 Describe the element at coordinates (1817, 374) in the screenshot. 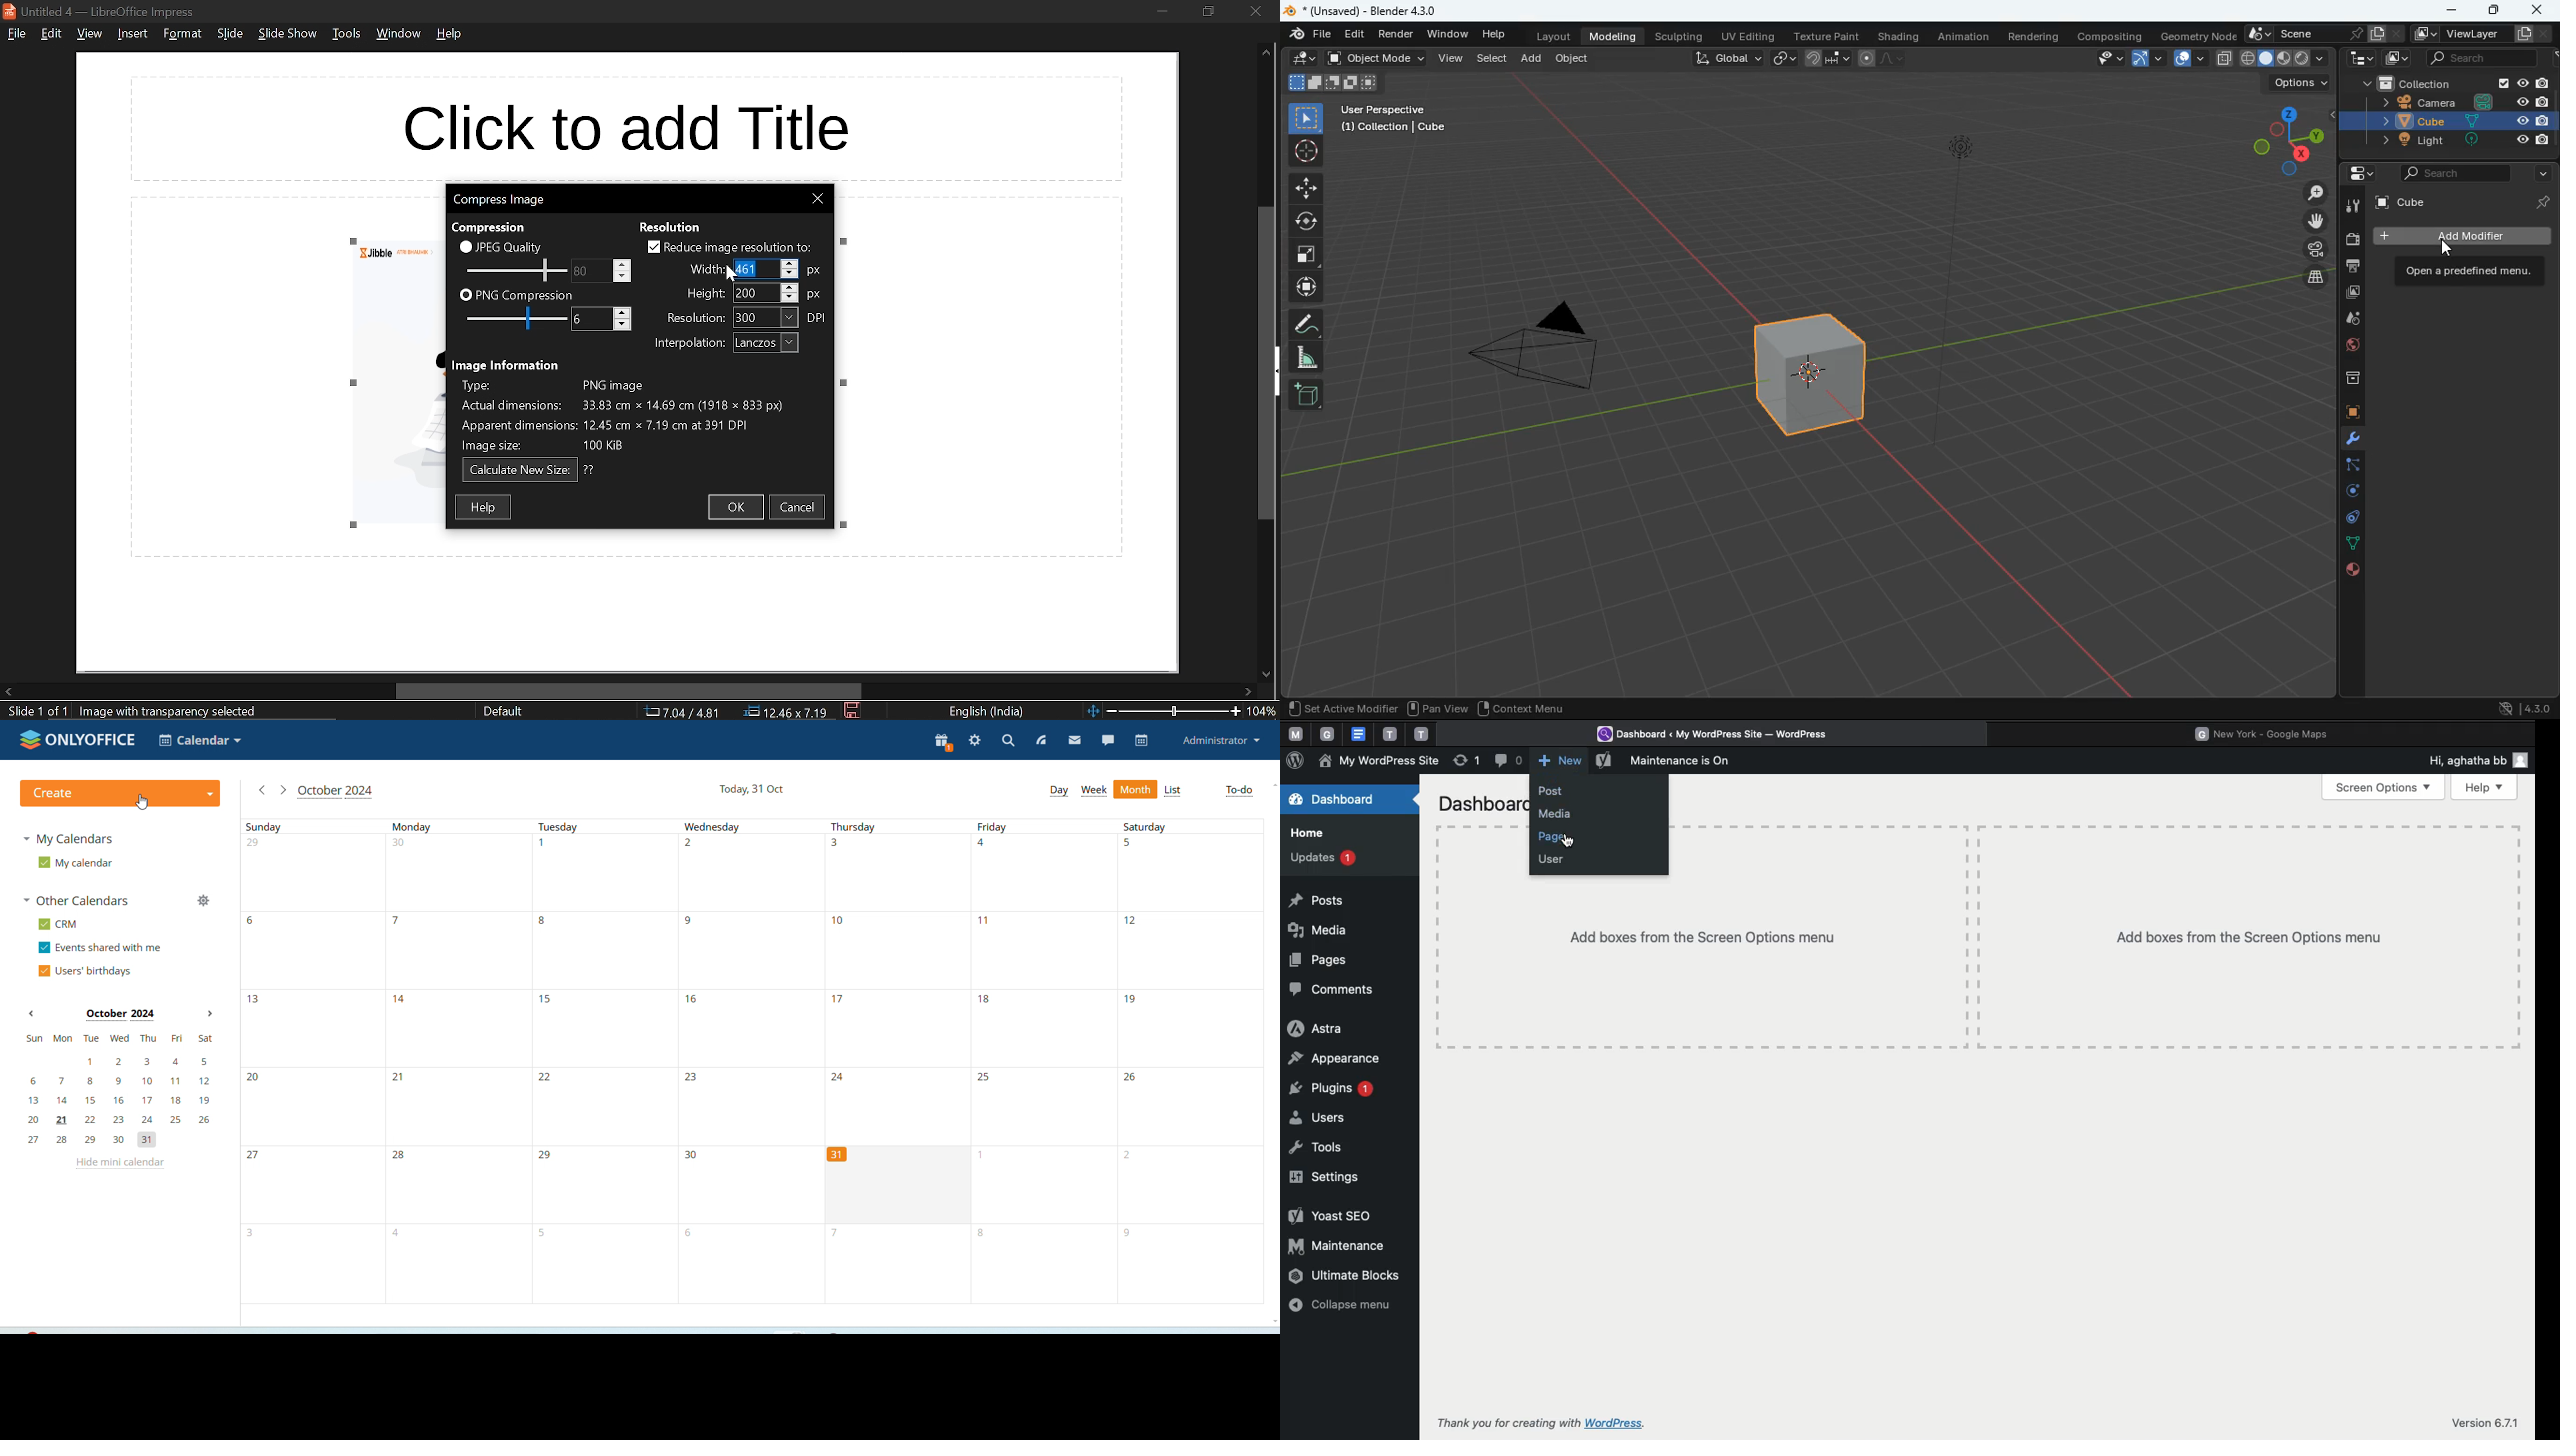

I see `cube` at that location.